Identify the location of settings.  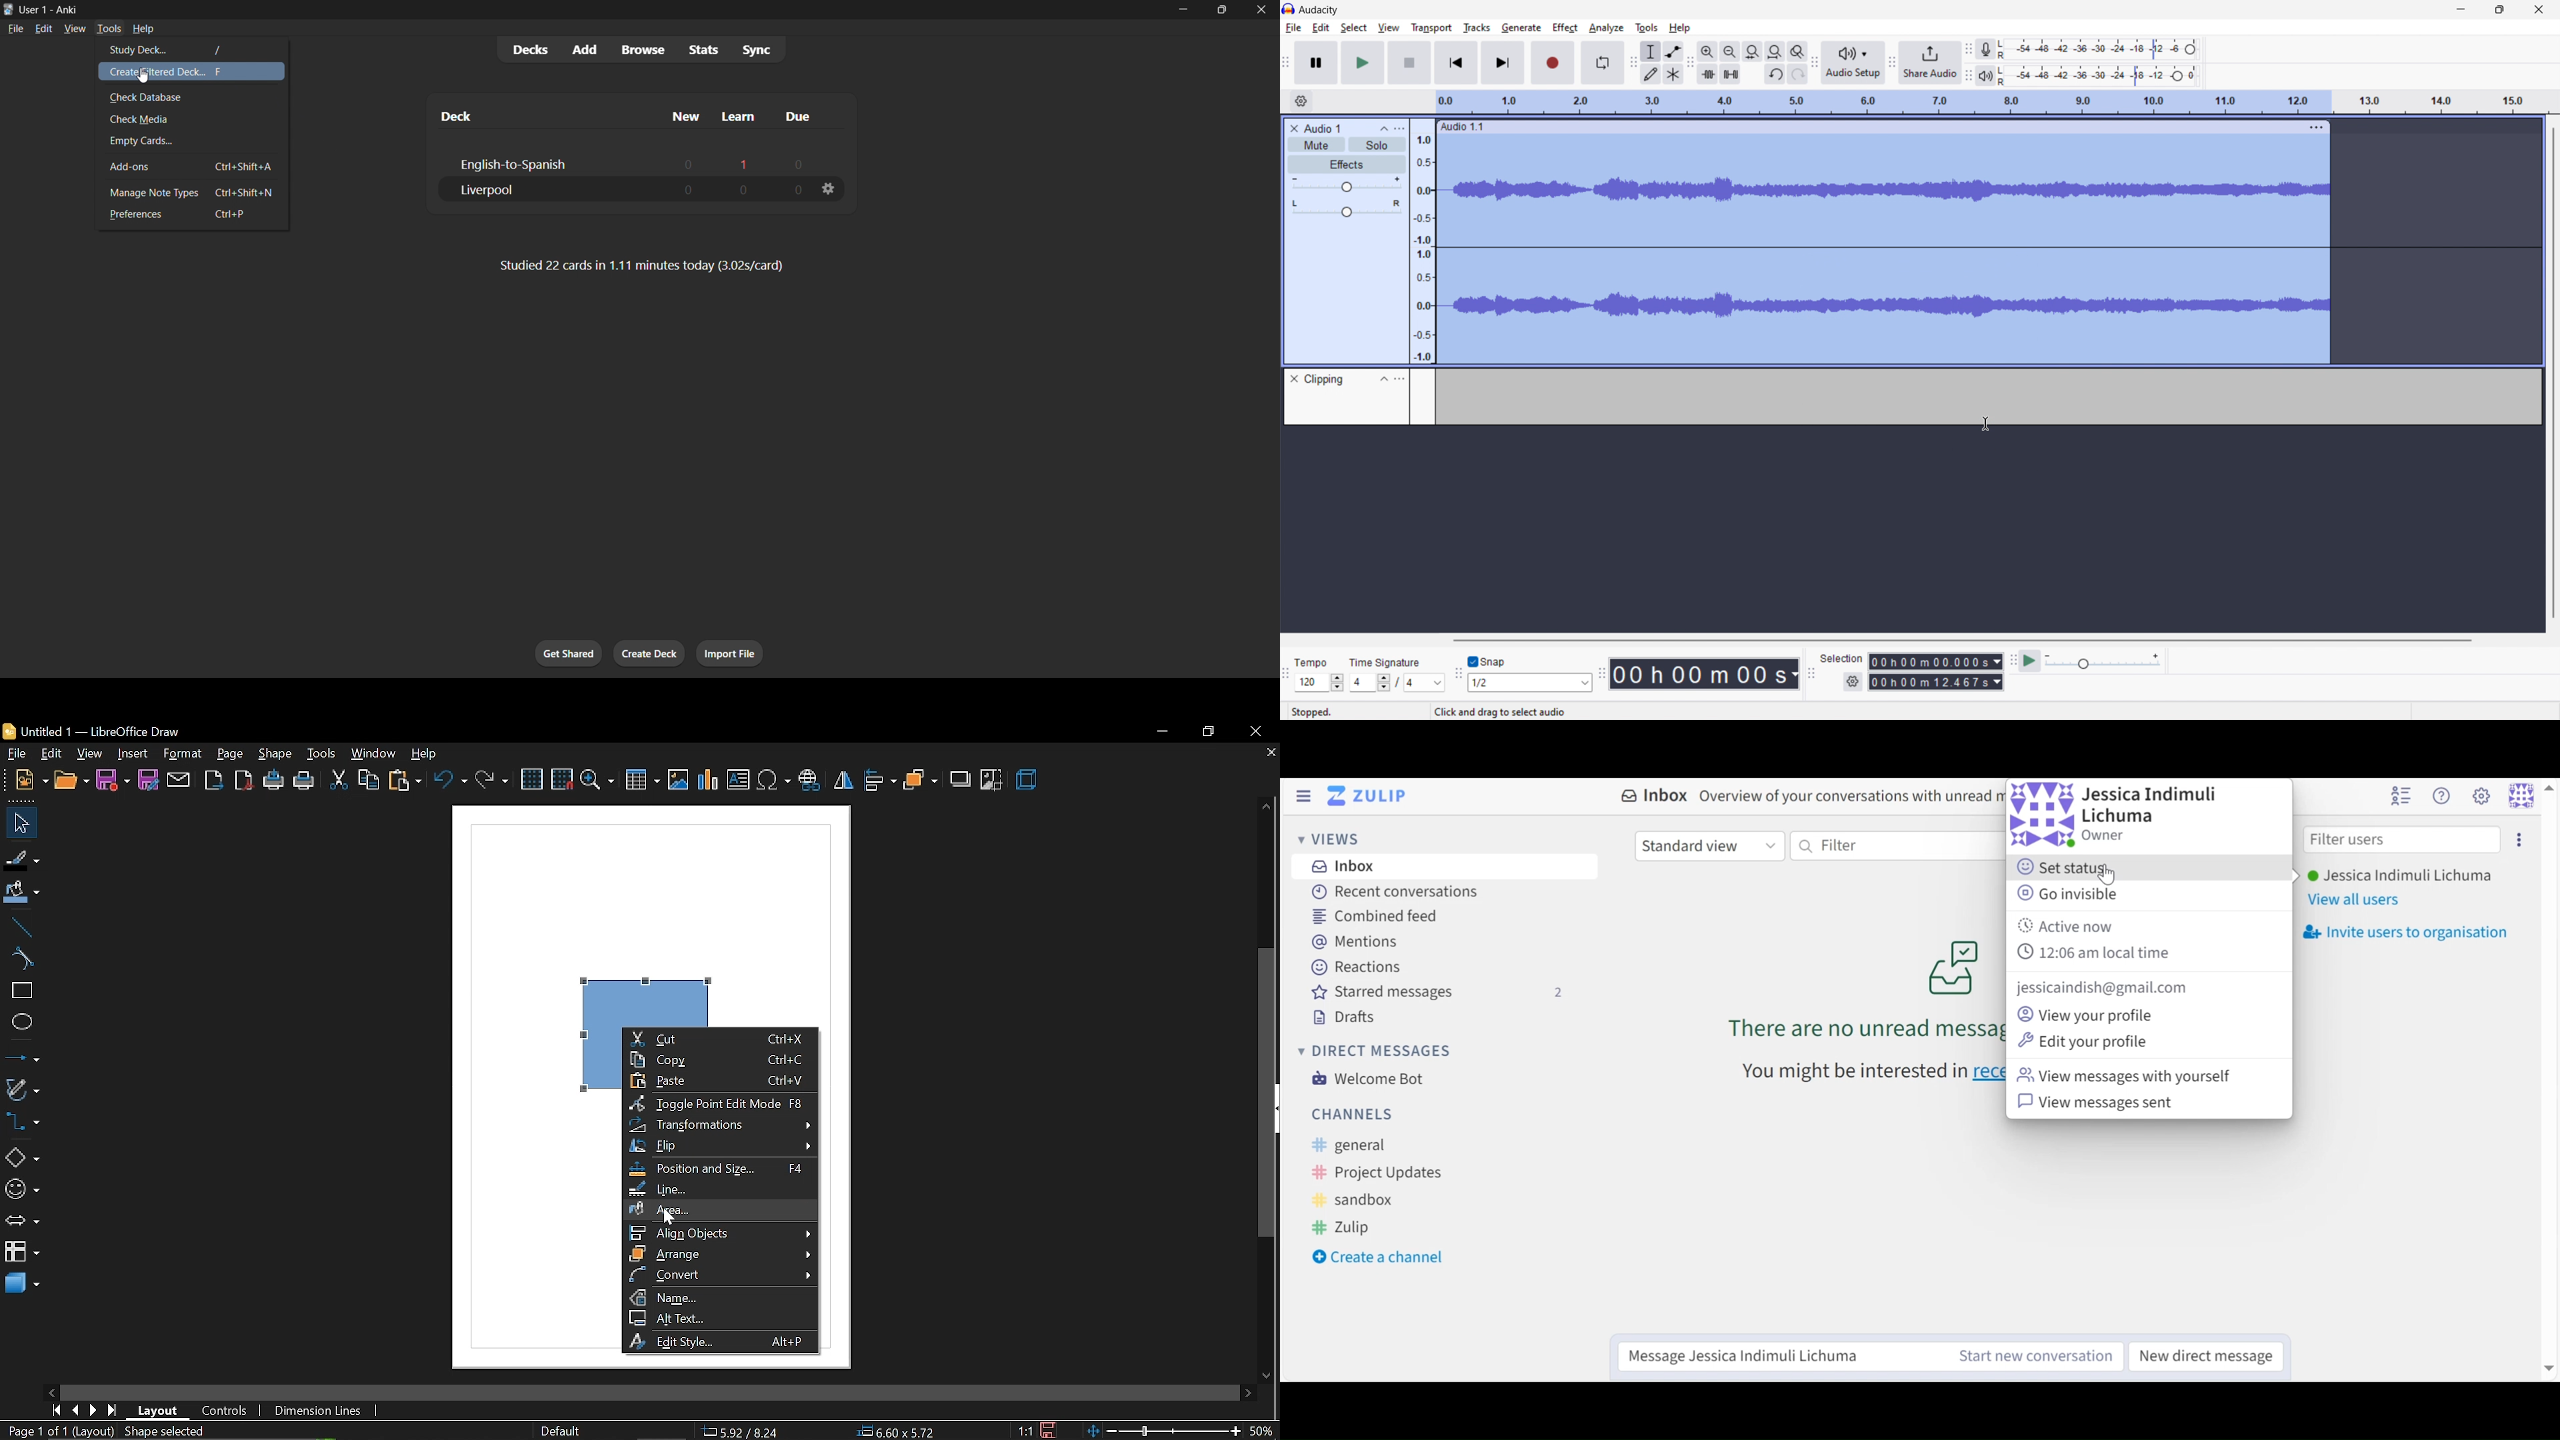
(1853, 681).